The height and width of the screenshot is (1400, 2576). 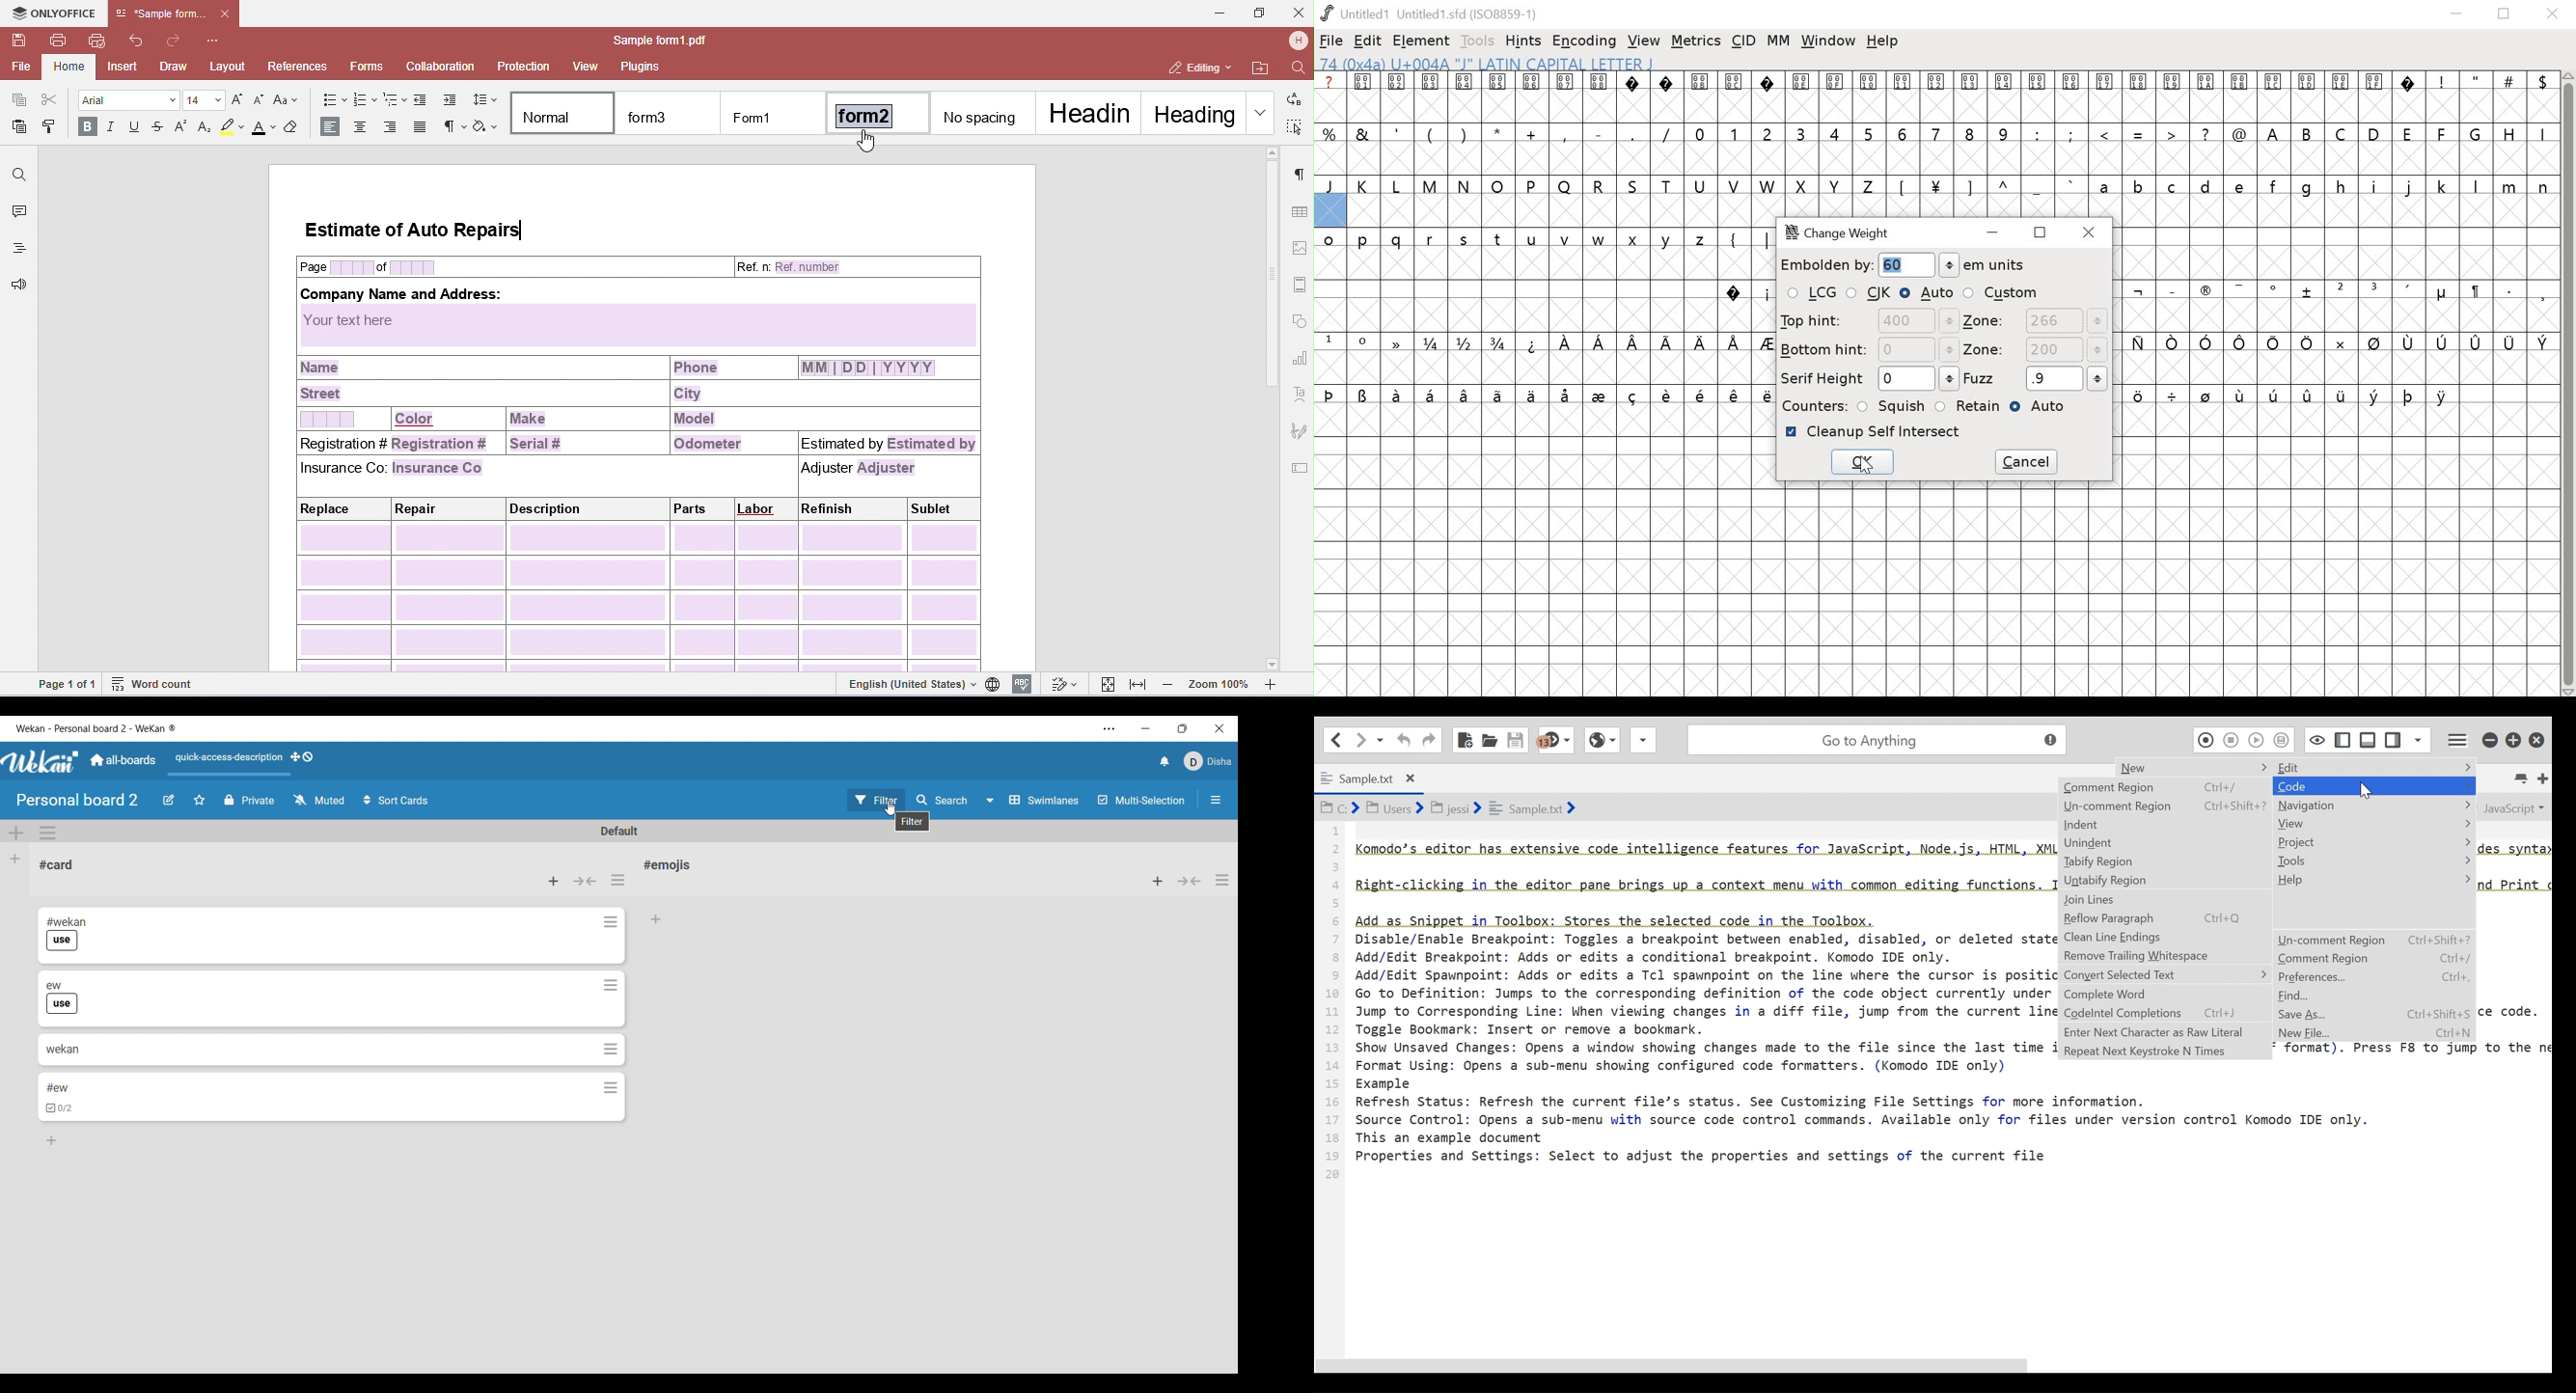 What do you see at coordinates (1207, 761) in the screenshot?
I see `Current account` at bounding box center [1207, 761].